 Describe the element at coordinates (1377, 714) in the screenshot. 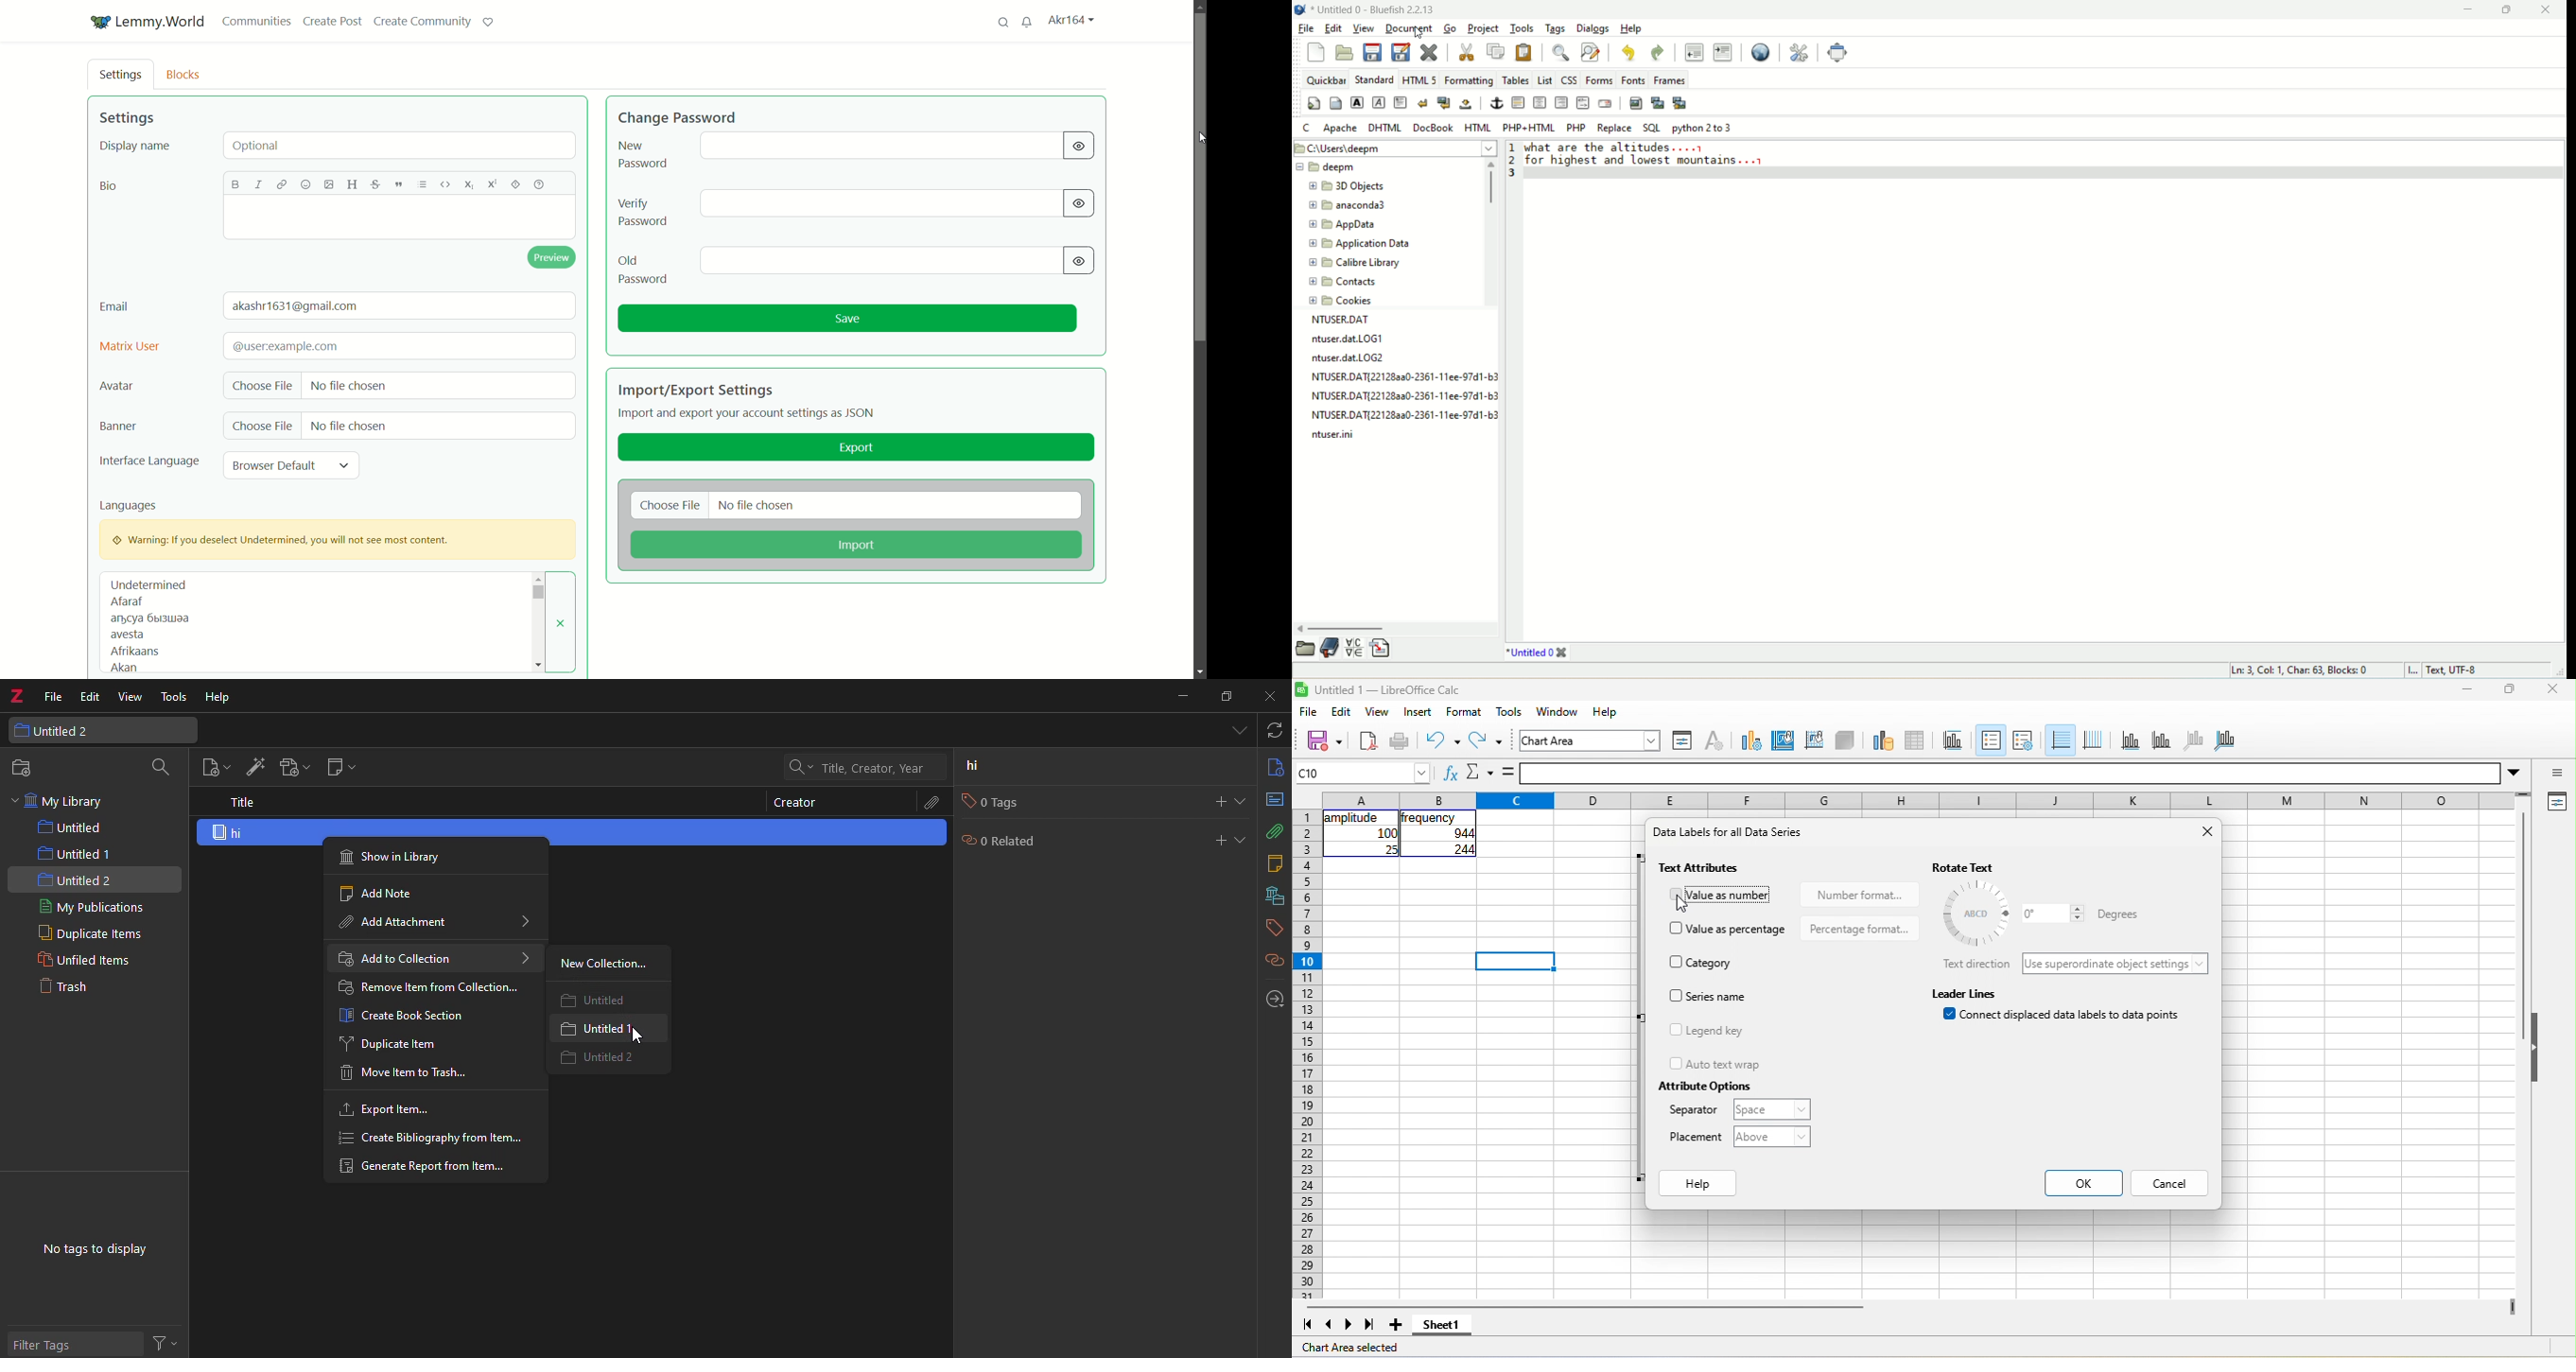

I see `view` at that location.